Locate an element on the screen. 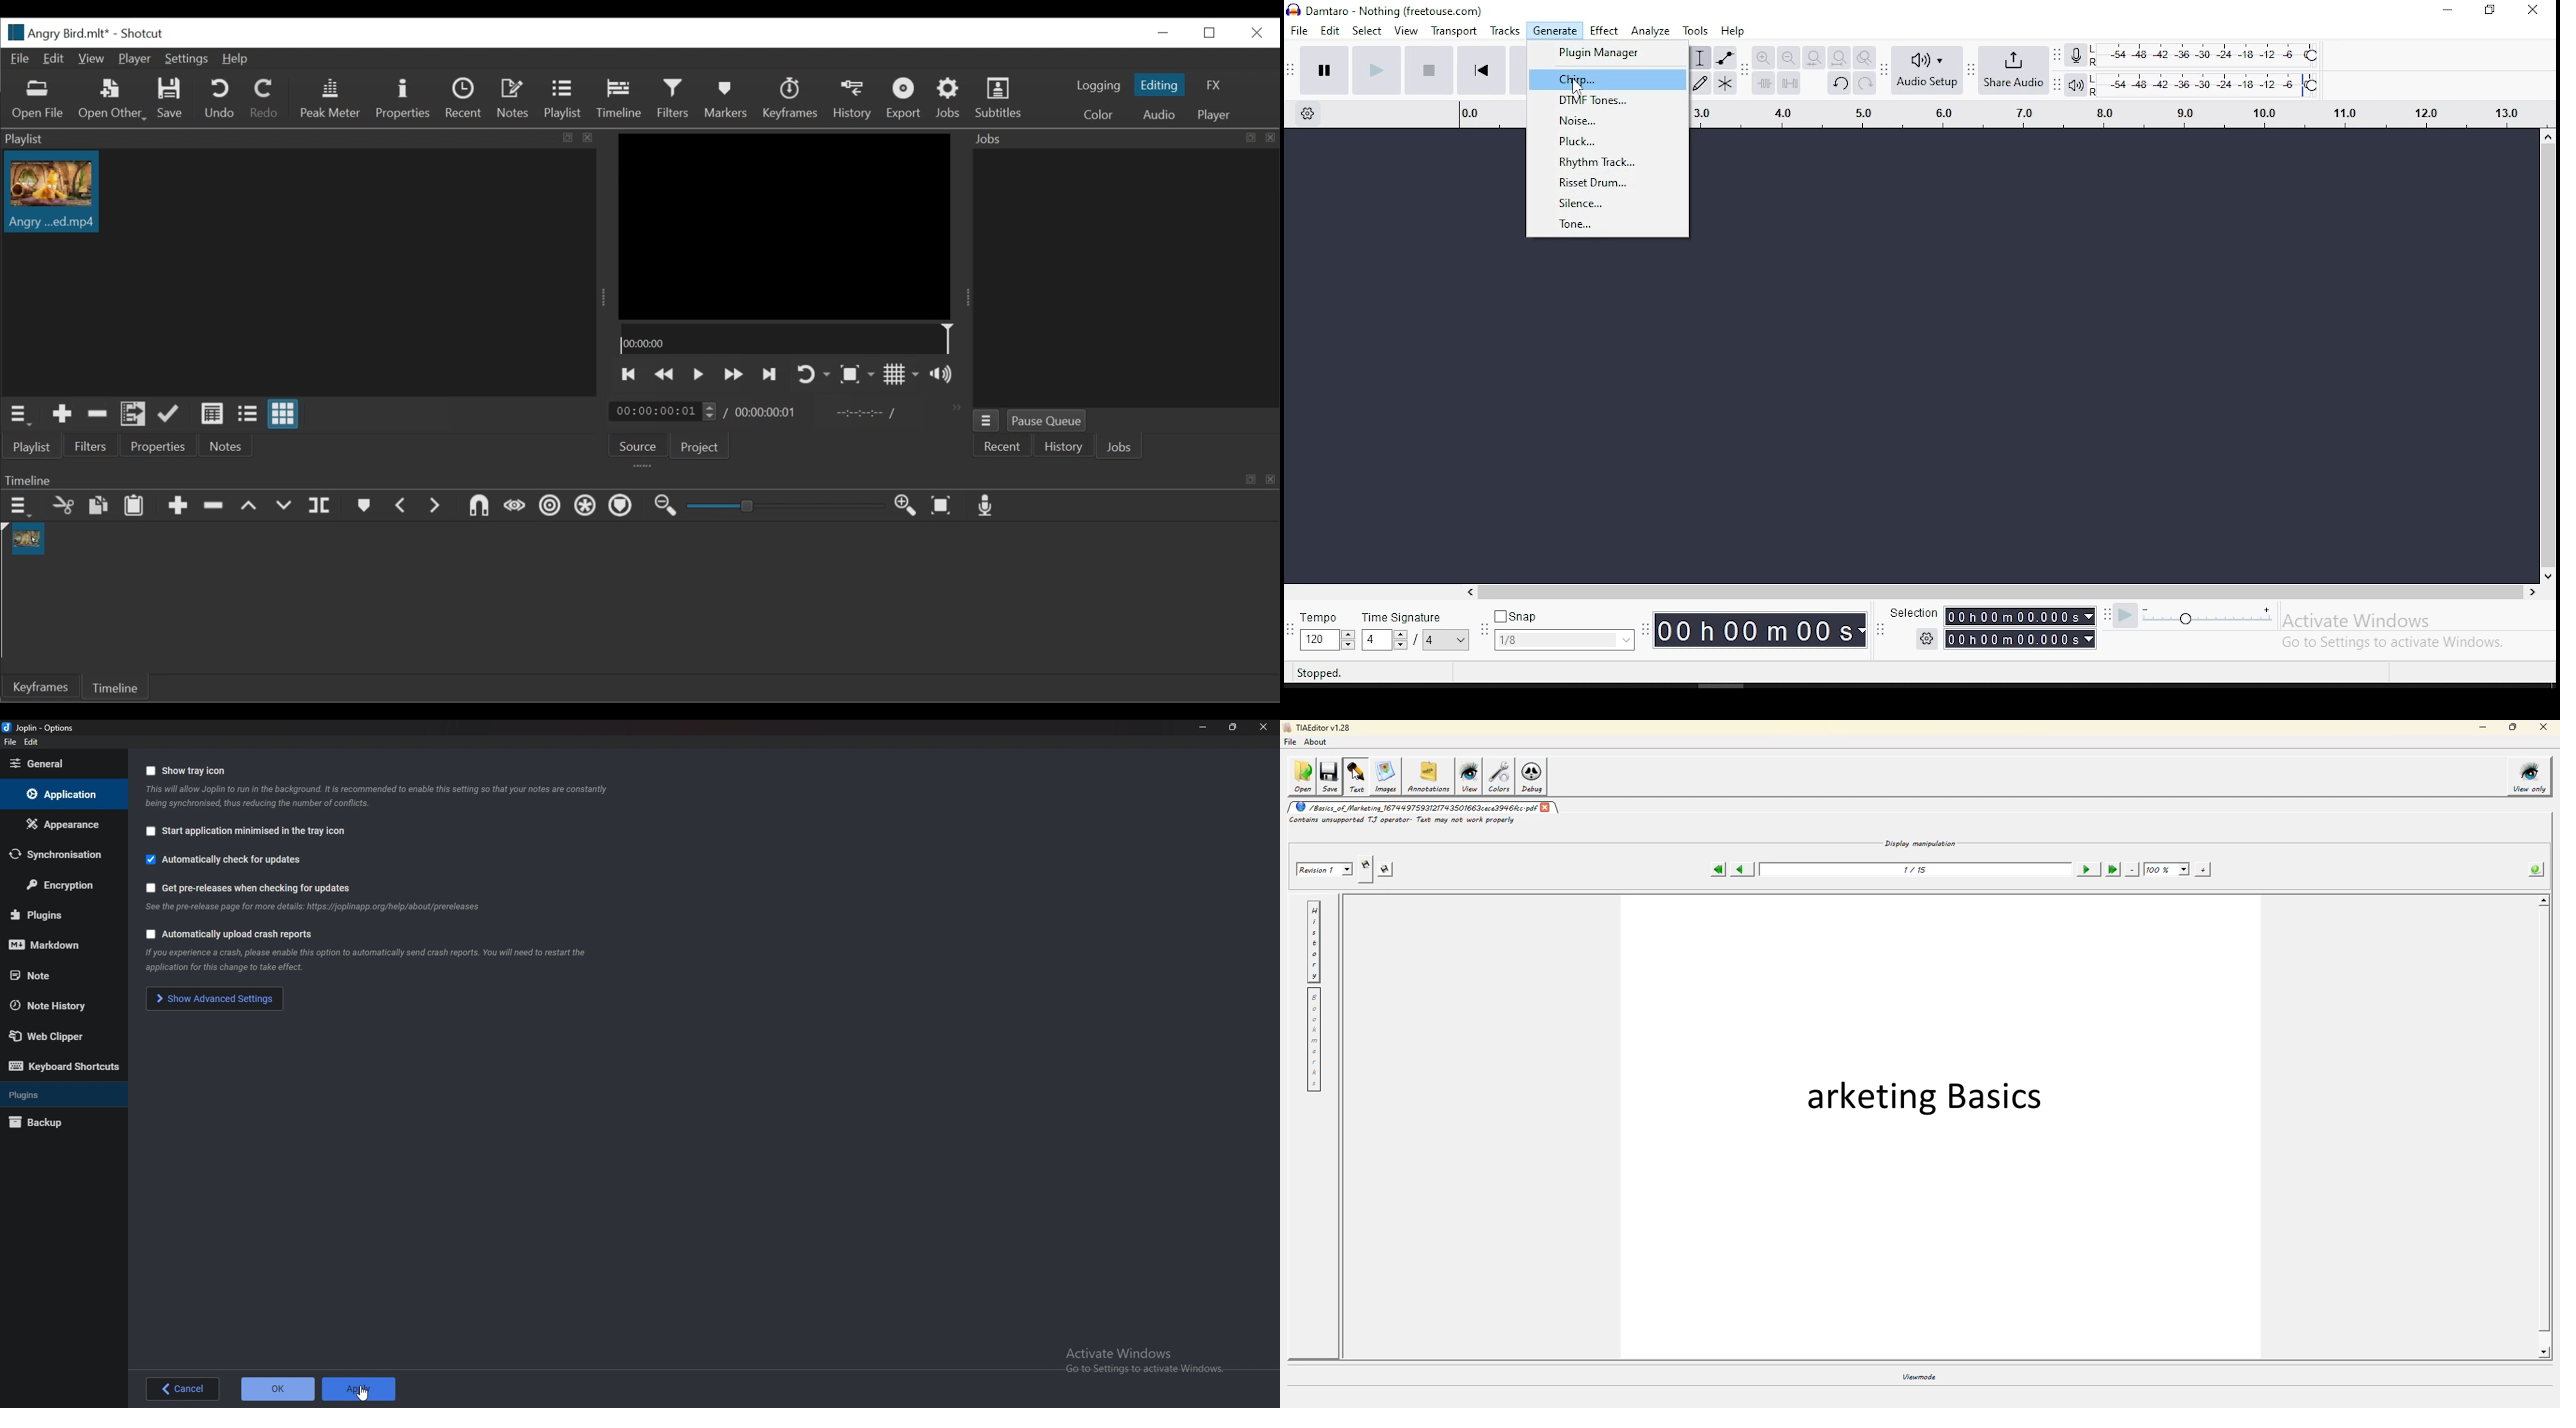 This screenshot has width=2576, height=1428. horizontal scroll bar is located at coordinates (1764, 588).